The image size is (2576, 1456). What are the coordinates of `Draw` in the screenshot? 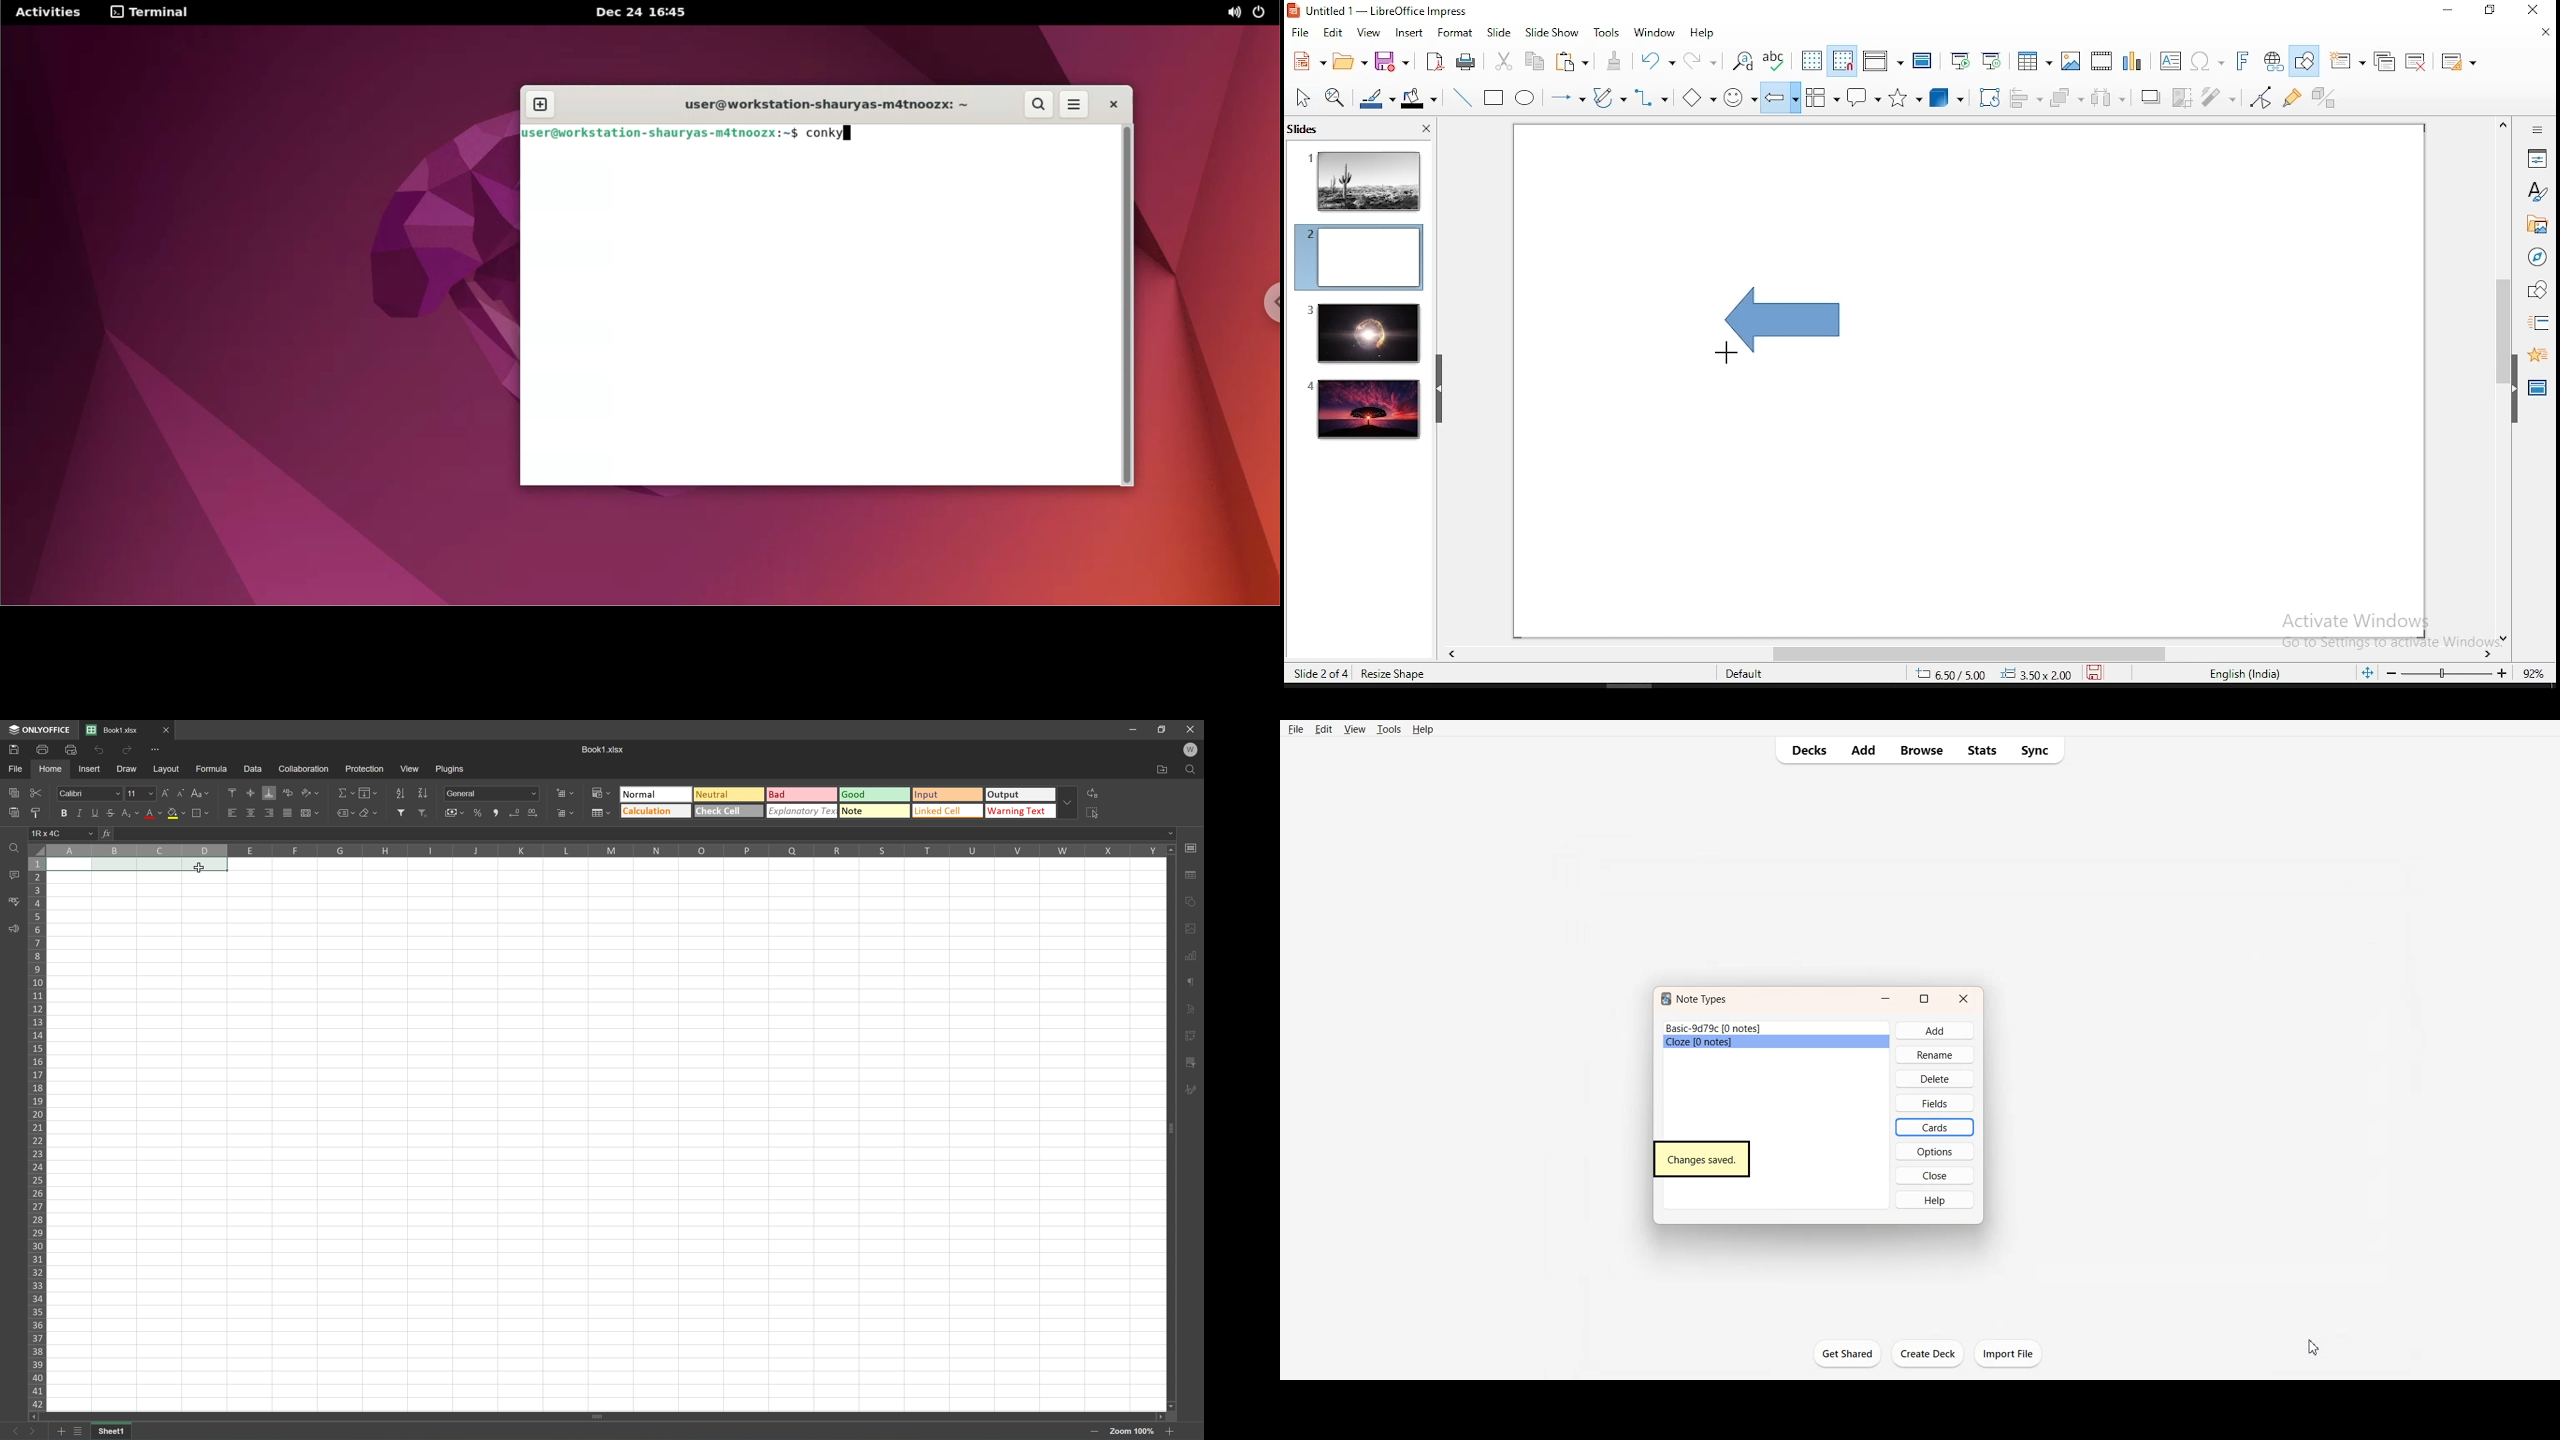 It's located at (128, 771).